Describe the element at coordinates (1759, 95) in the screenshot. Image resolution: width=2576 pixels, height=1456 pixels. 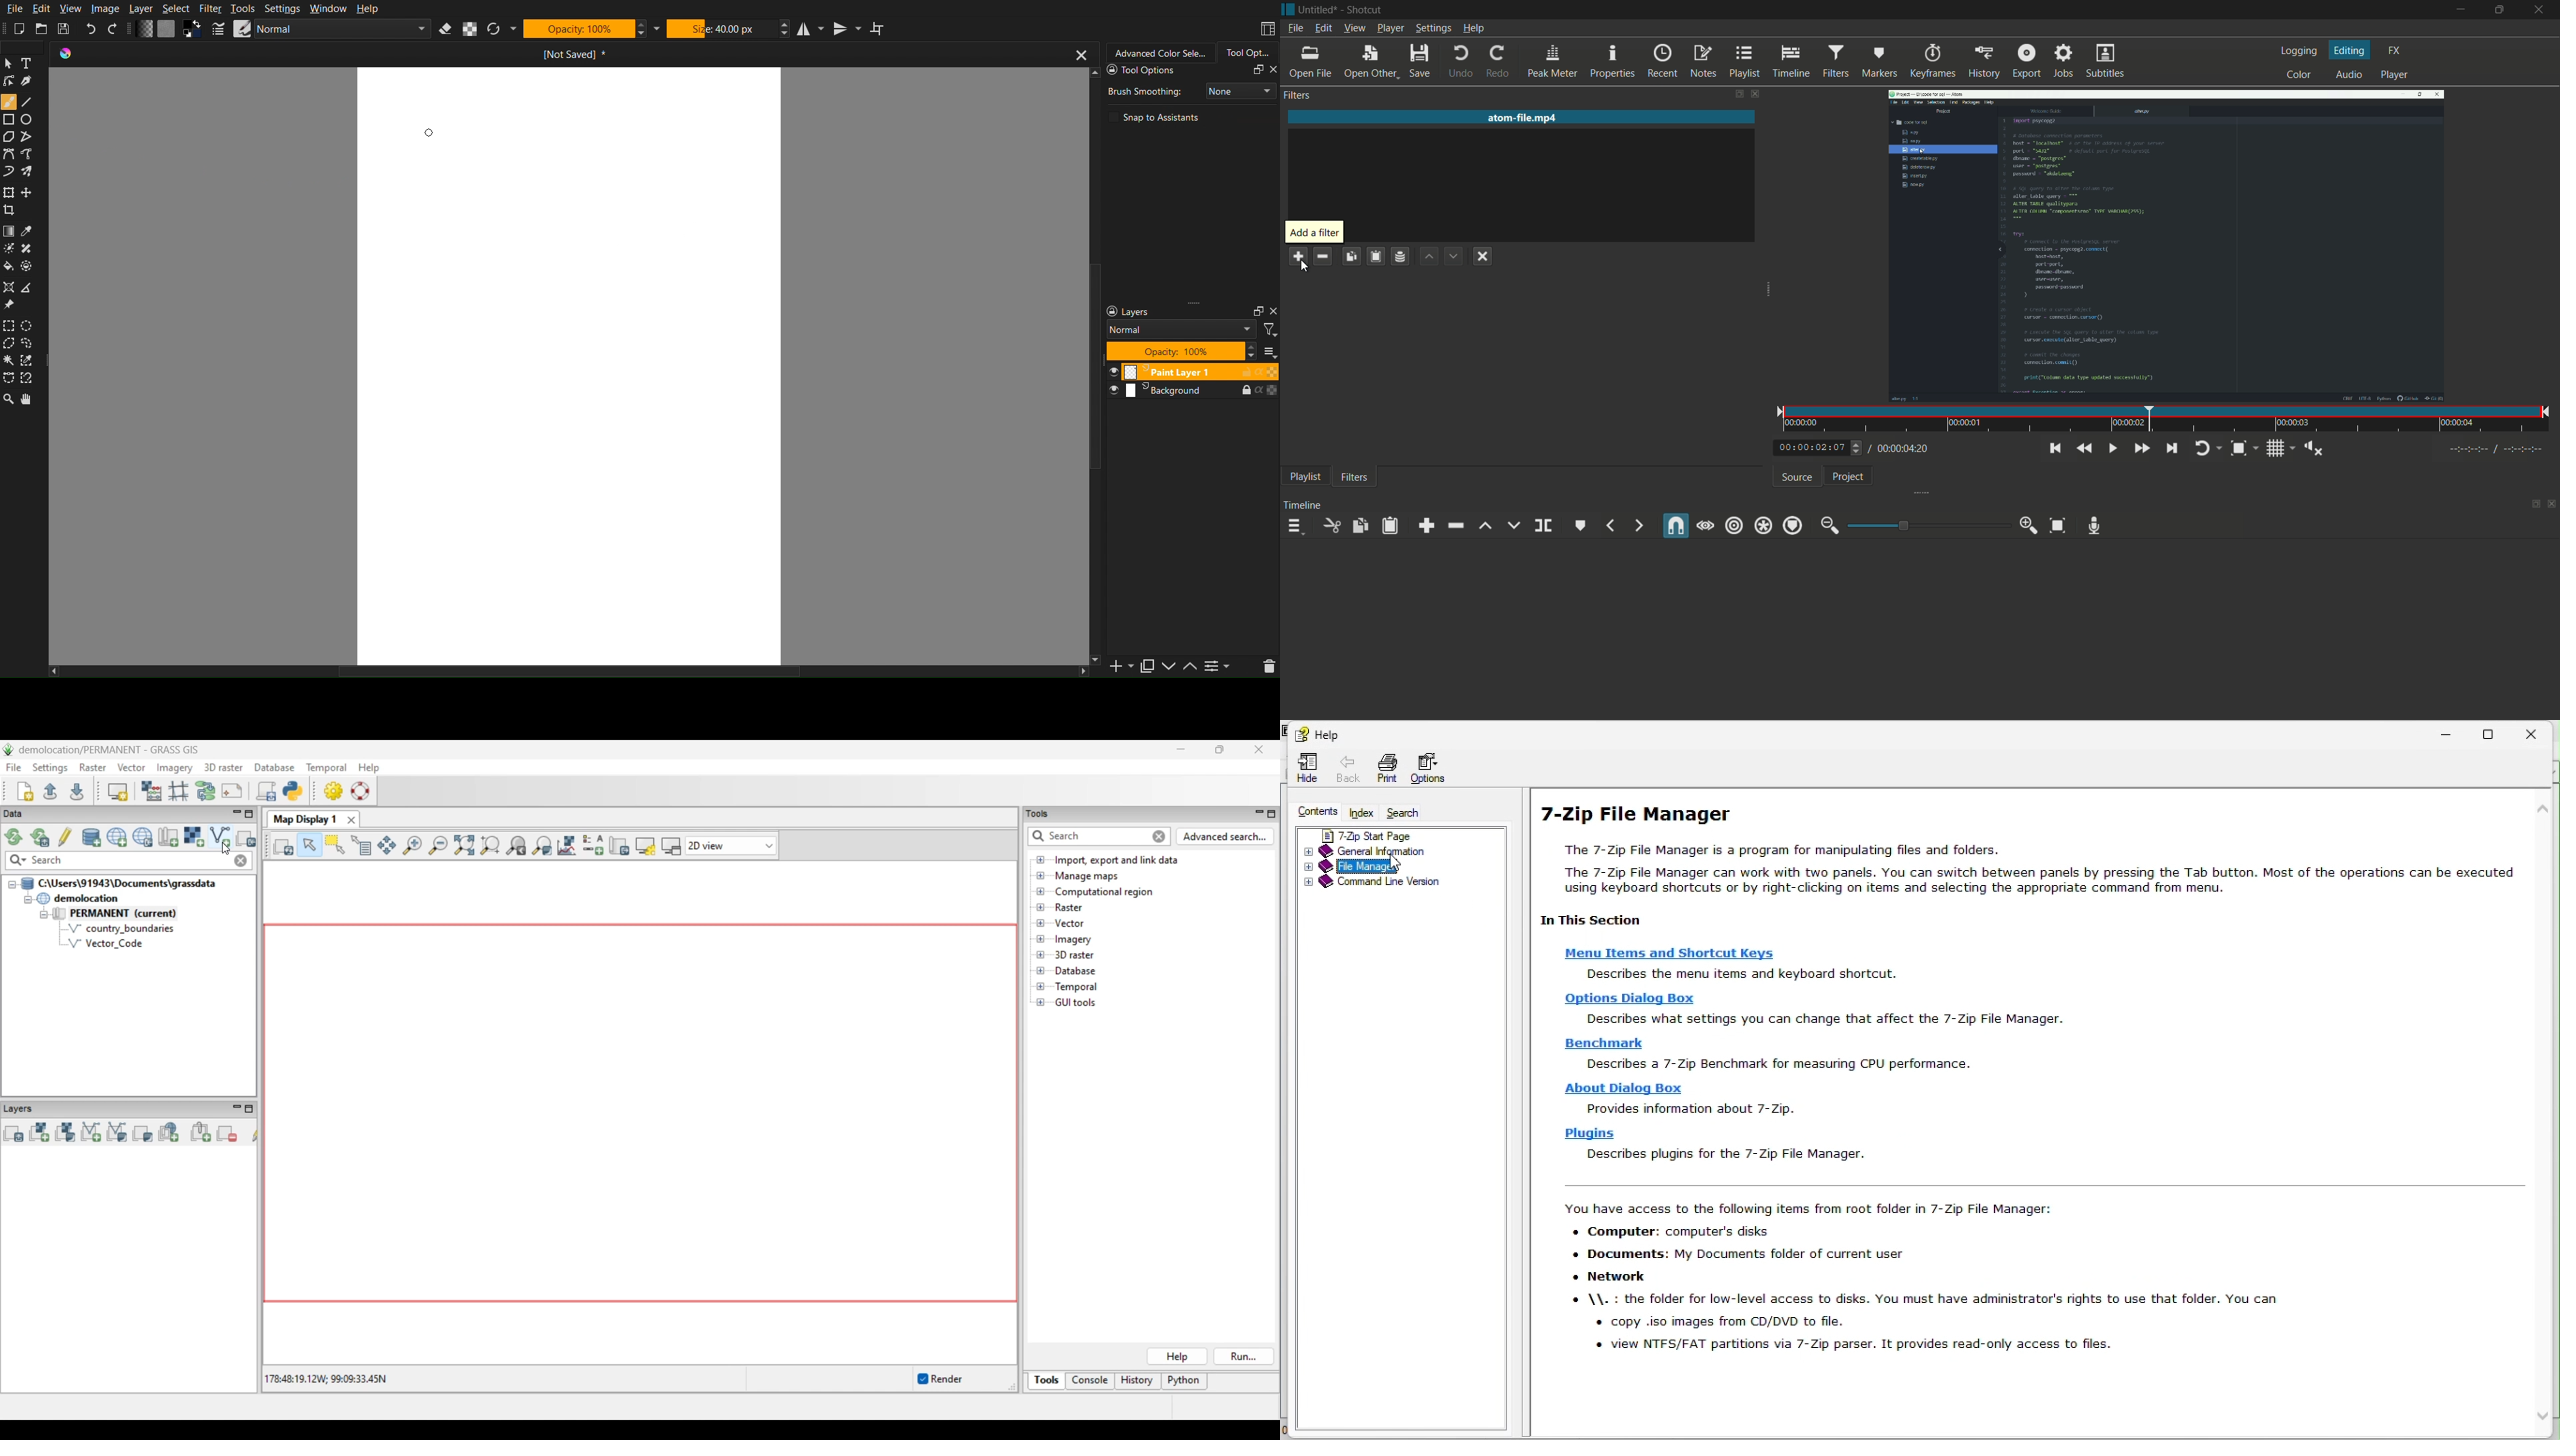
I see `close filters` at that location.